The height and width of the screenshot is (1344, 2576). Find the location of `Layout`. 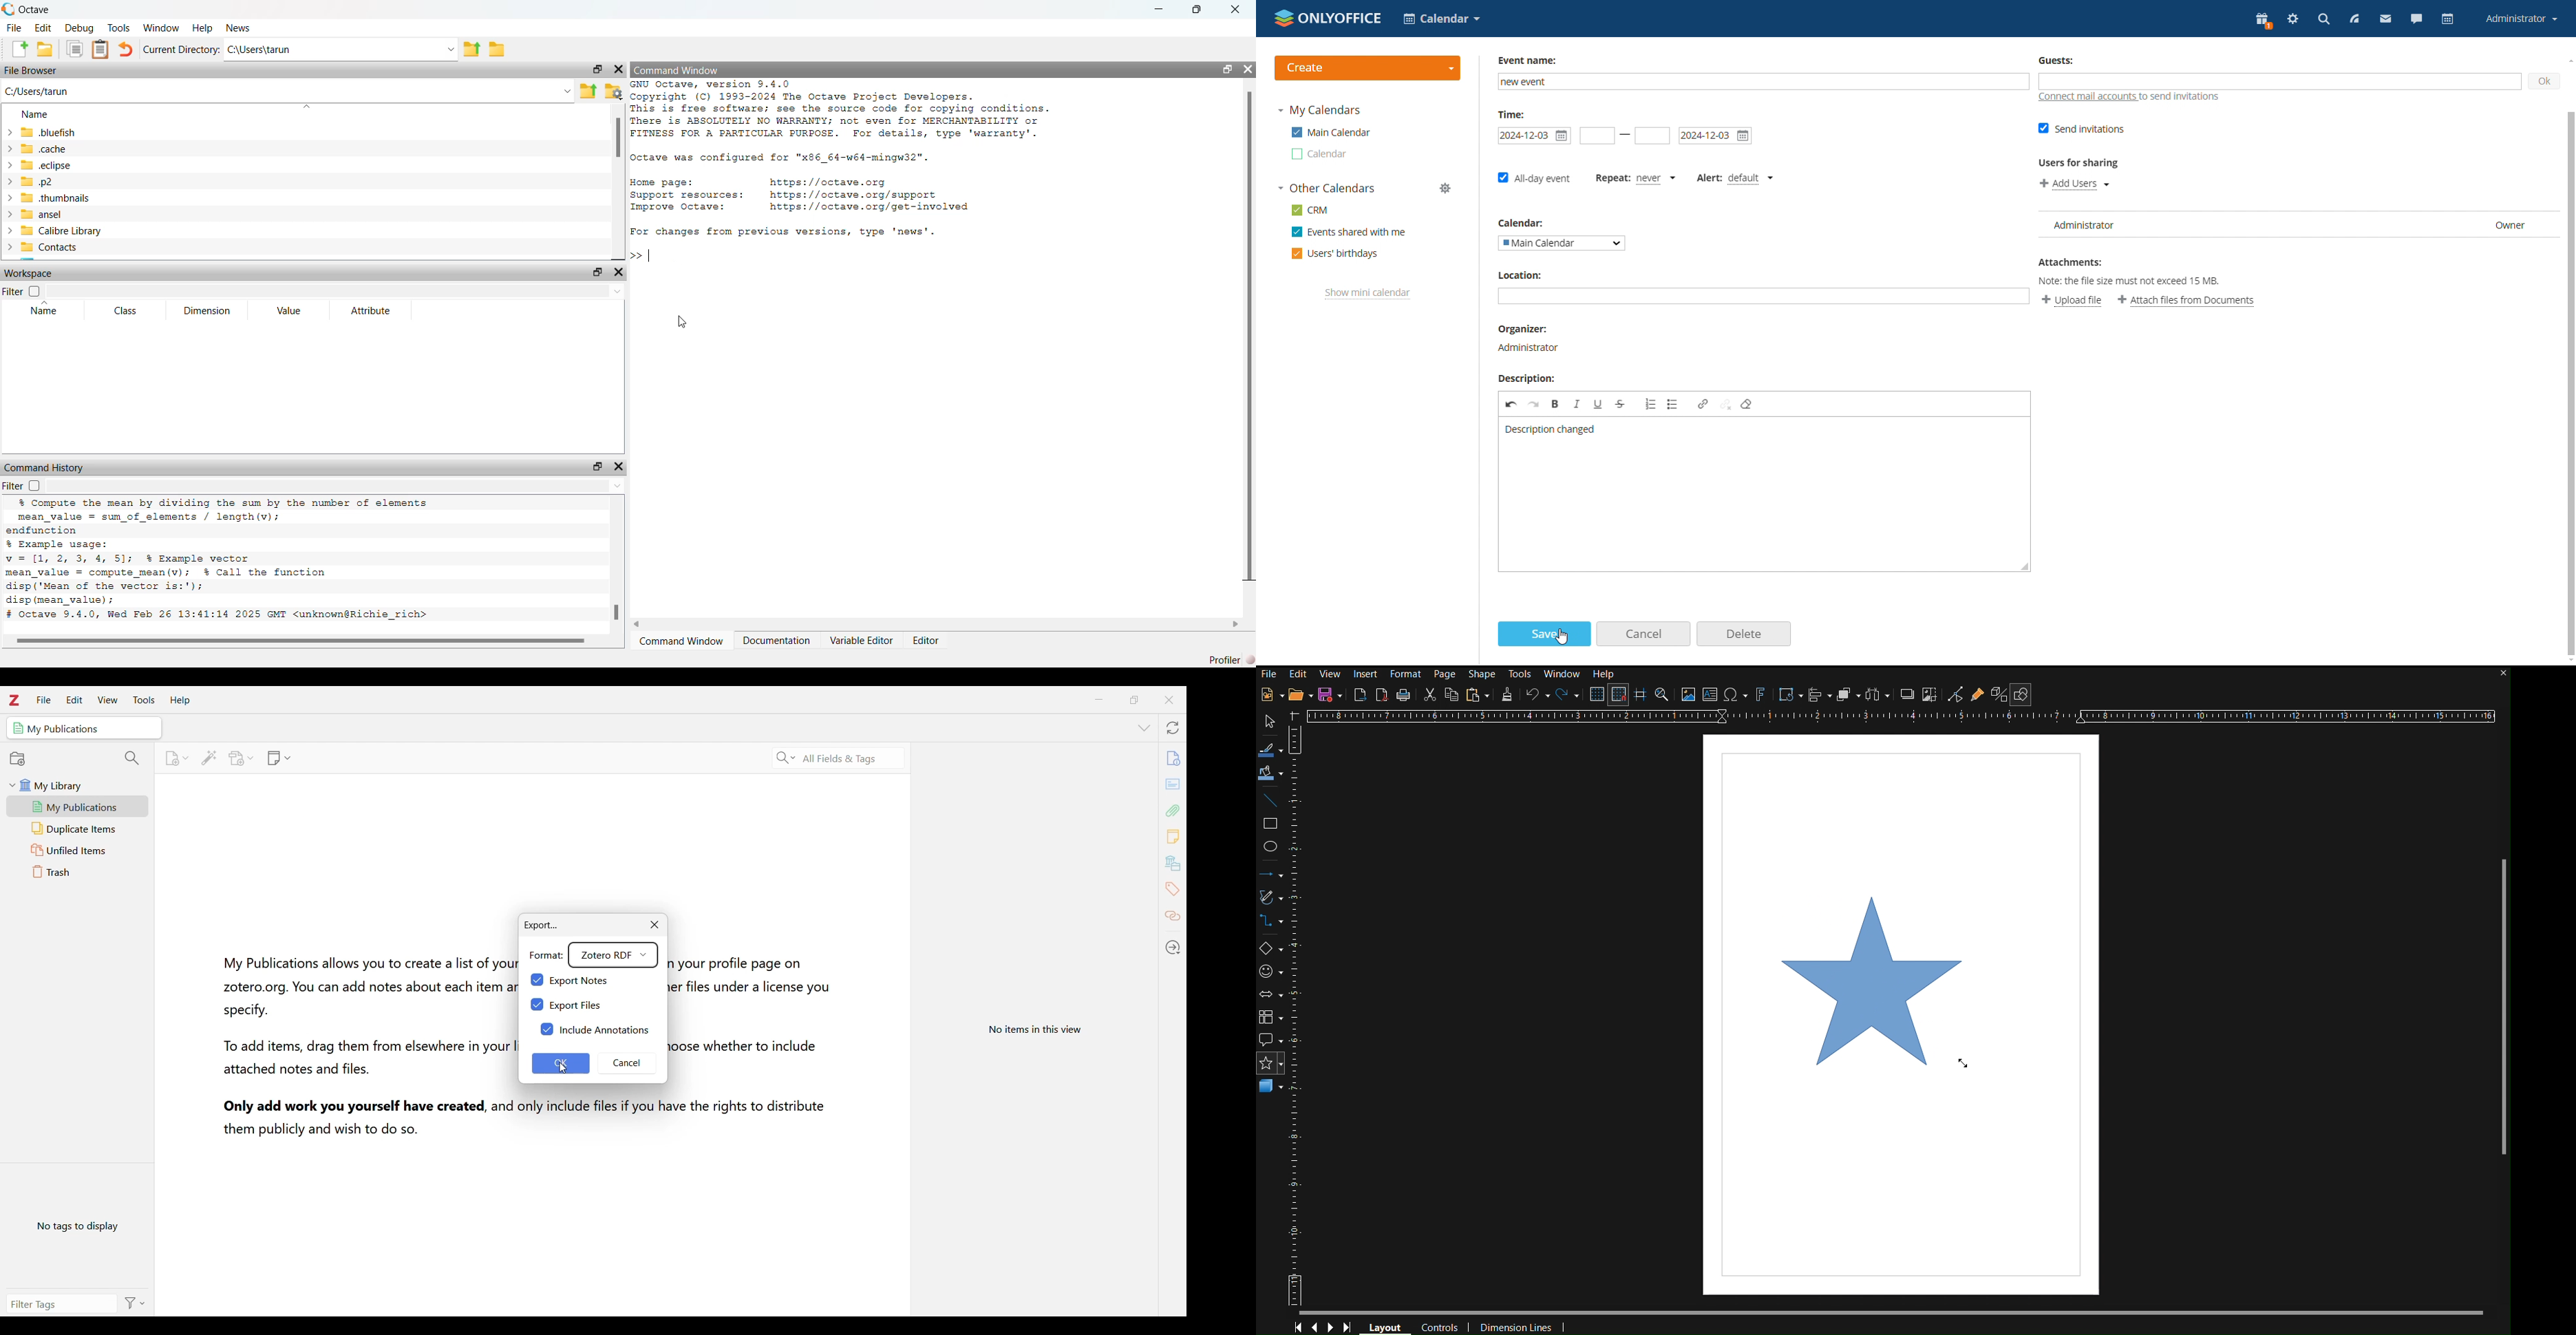

Layout is located at coordinates (1385, 1326).